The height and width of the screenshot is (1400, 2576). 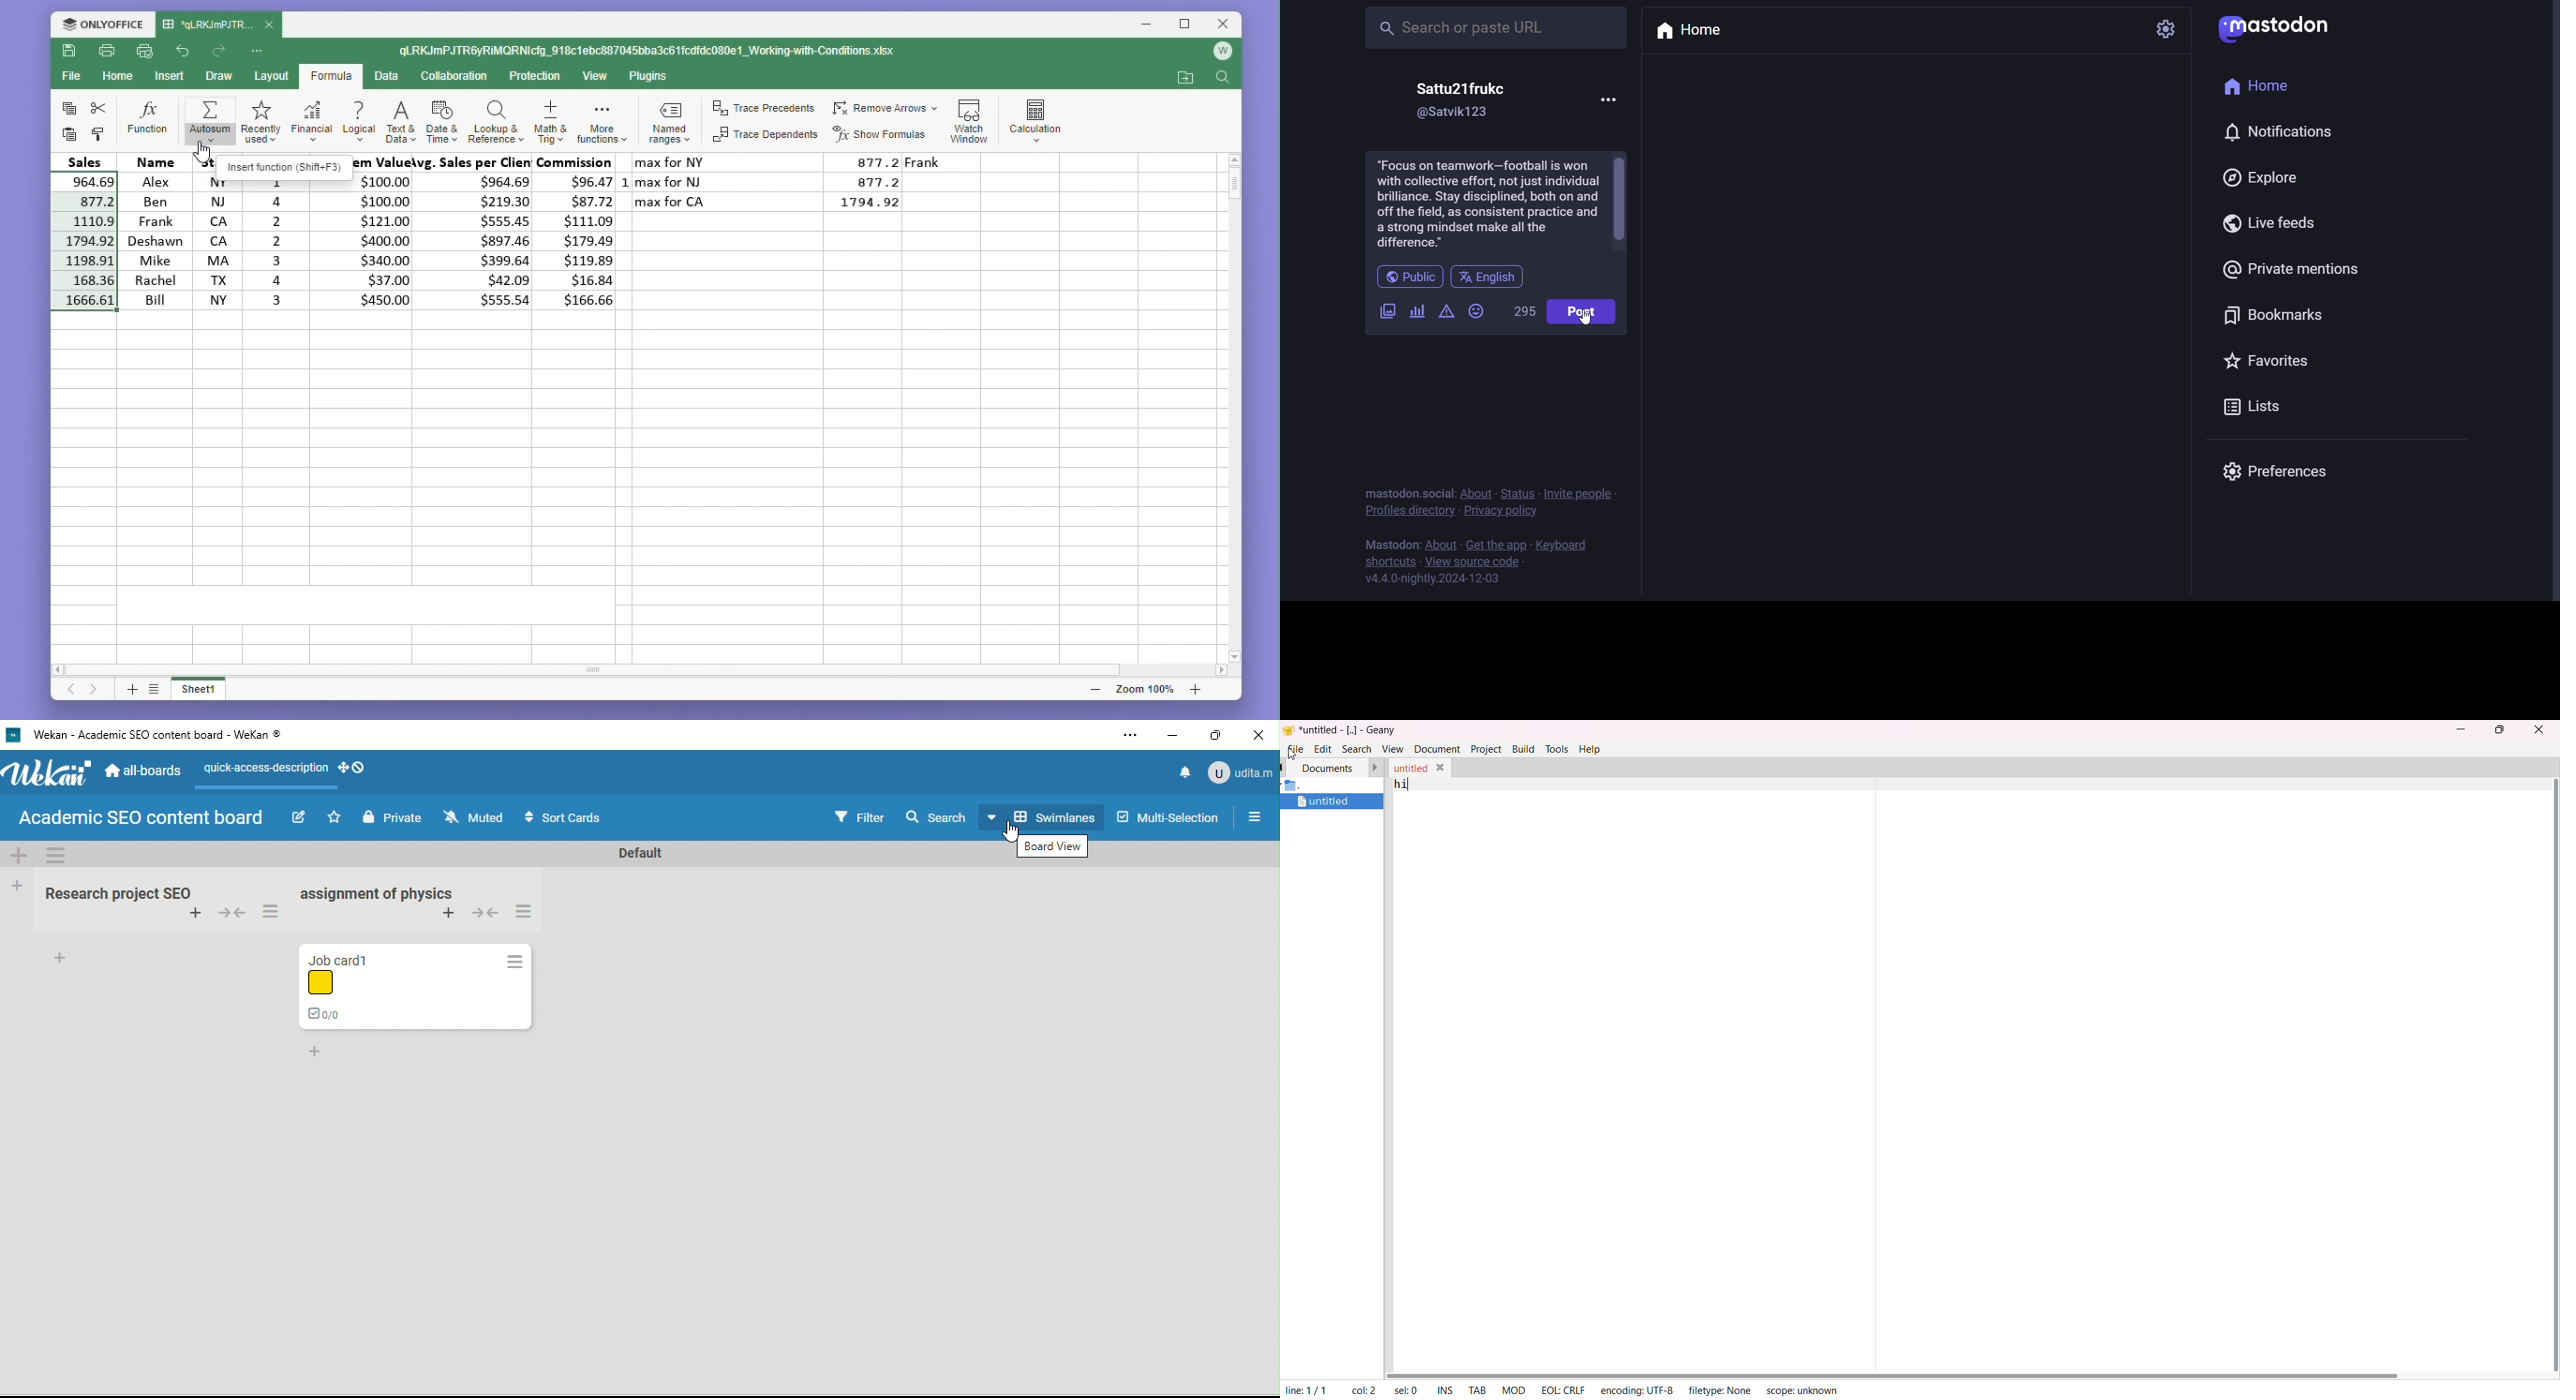 What do you see at coordinates (392, 817) in the screenshot?
I see `private` at bounding box center [392, 817].